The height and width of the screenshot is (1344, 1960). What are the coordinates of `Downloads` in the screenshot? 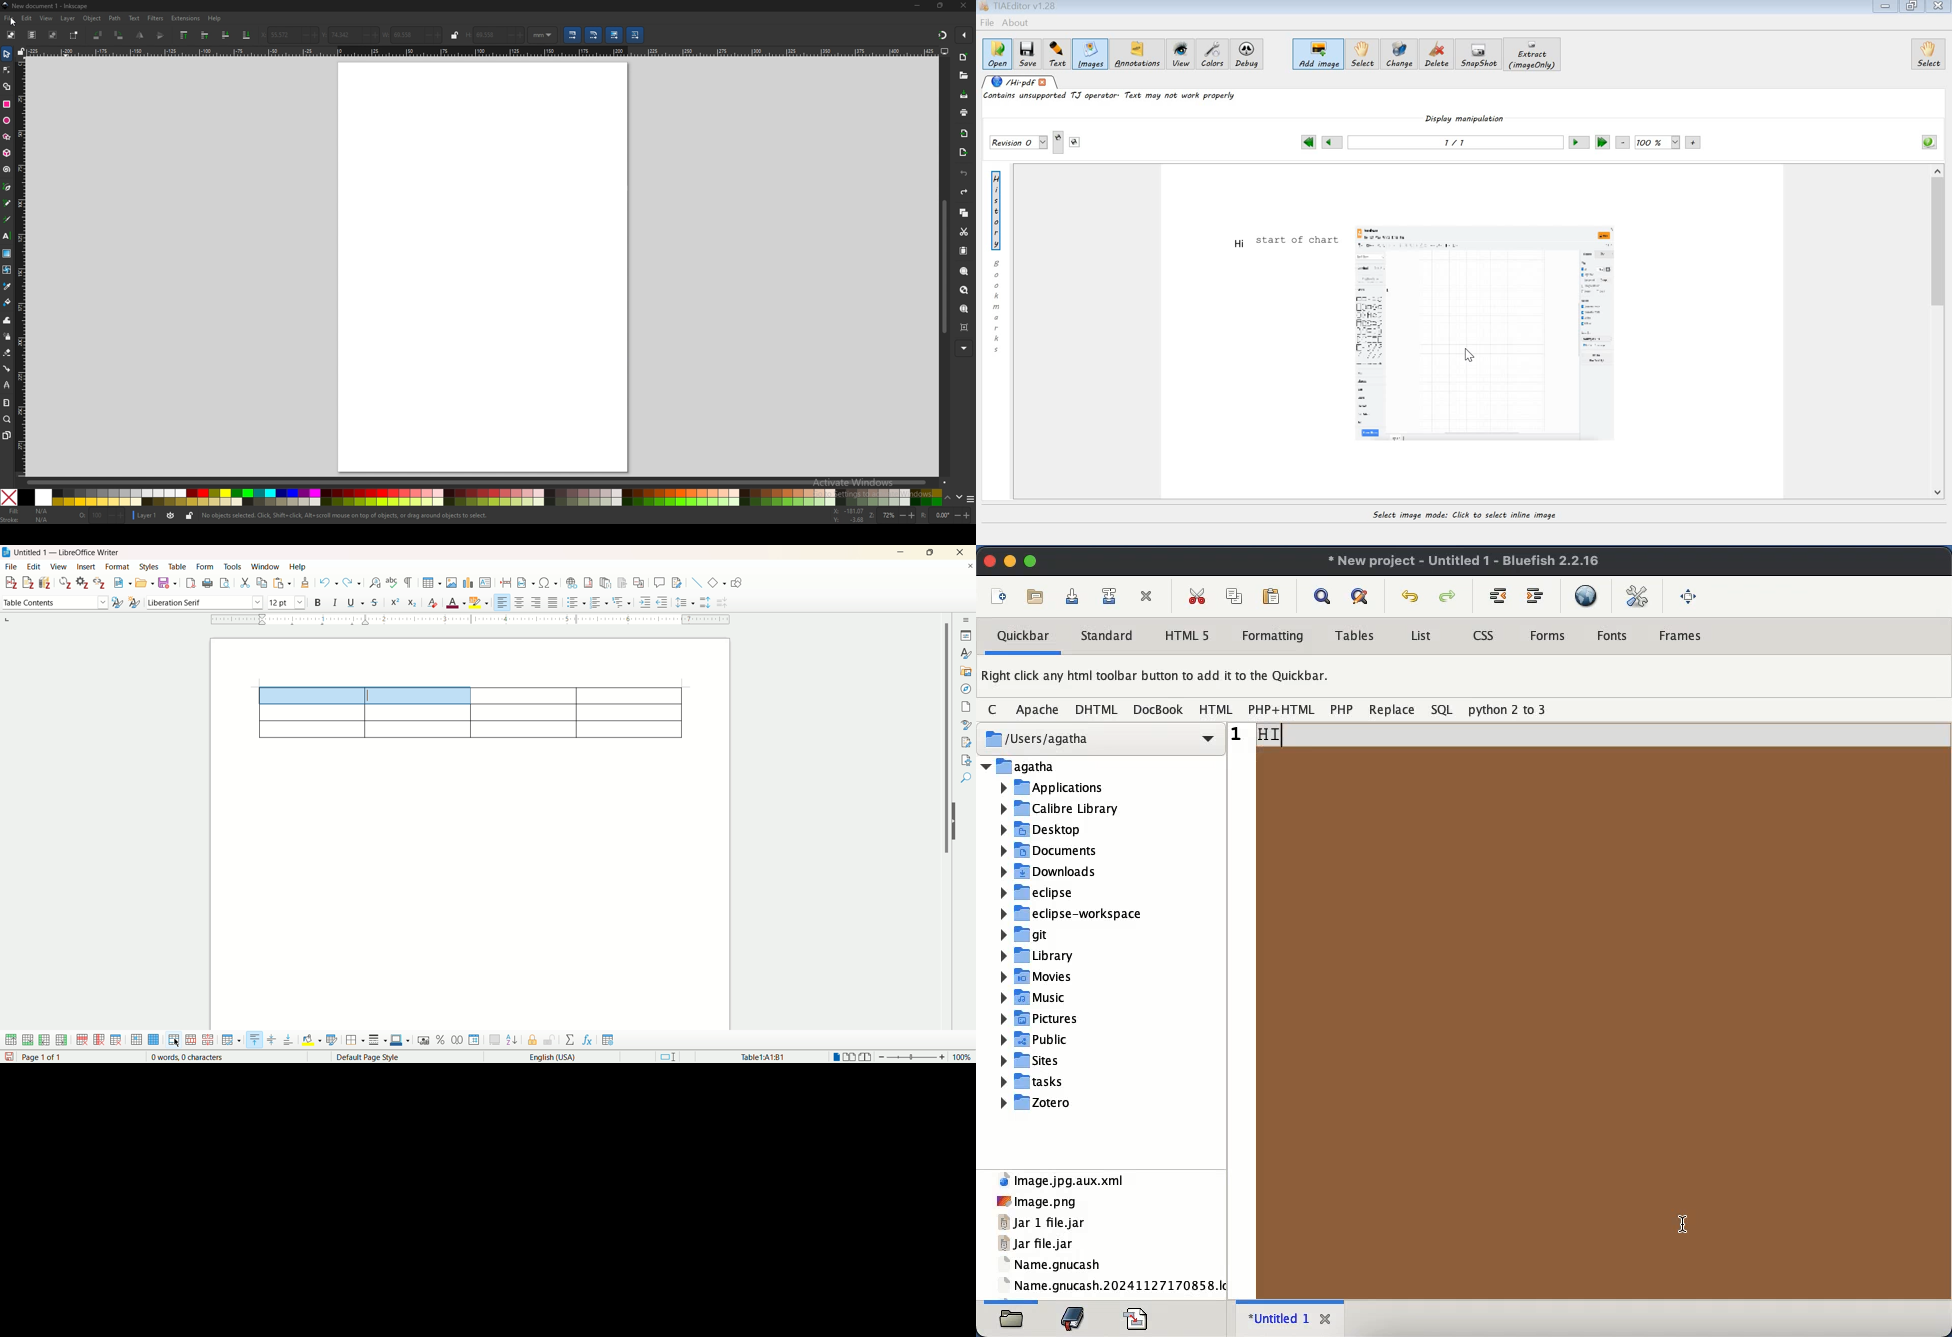 It's located at (1048, 871).